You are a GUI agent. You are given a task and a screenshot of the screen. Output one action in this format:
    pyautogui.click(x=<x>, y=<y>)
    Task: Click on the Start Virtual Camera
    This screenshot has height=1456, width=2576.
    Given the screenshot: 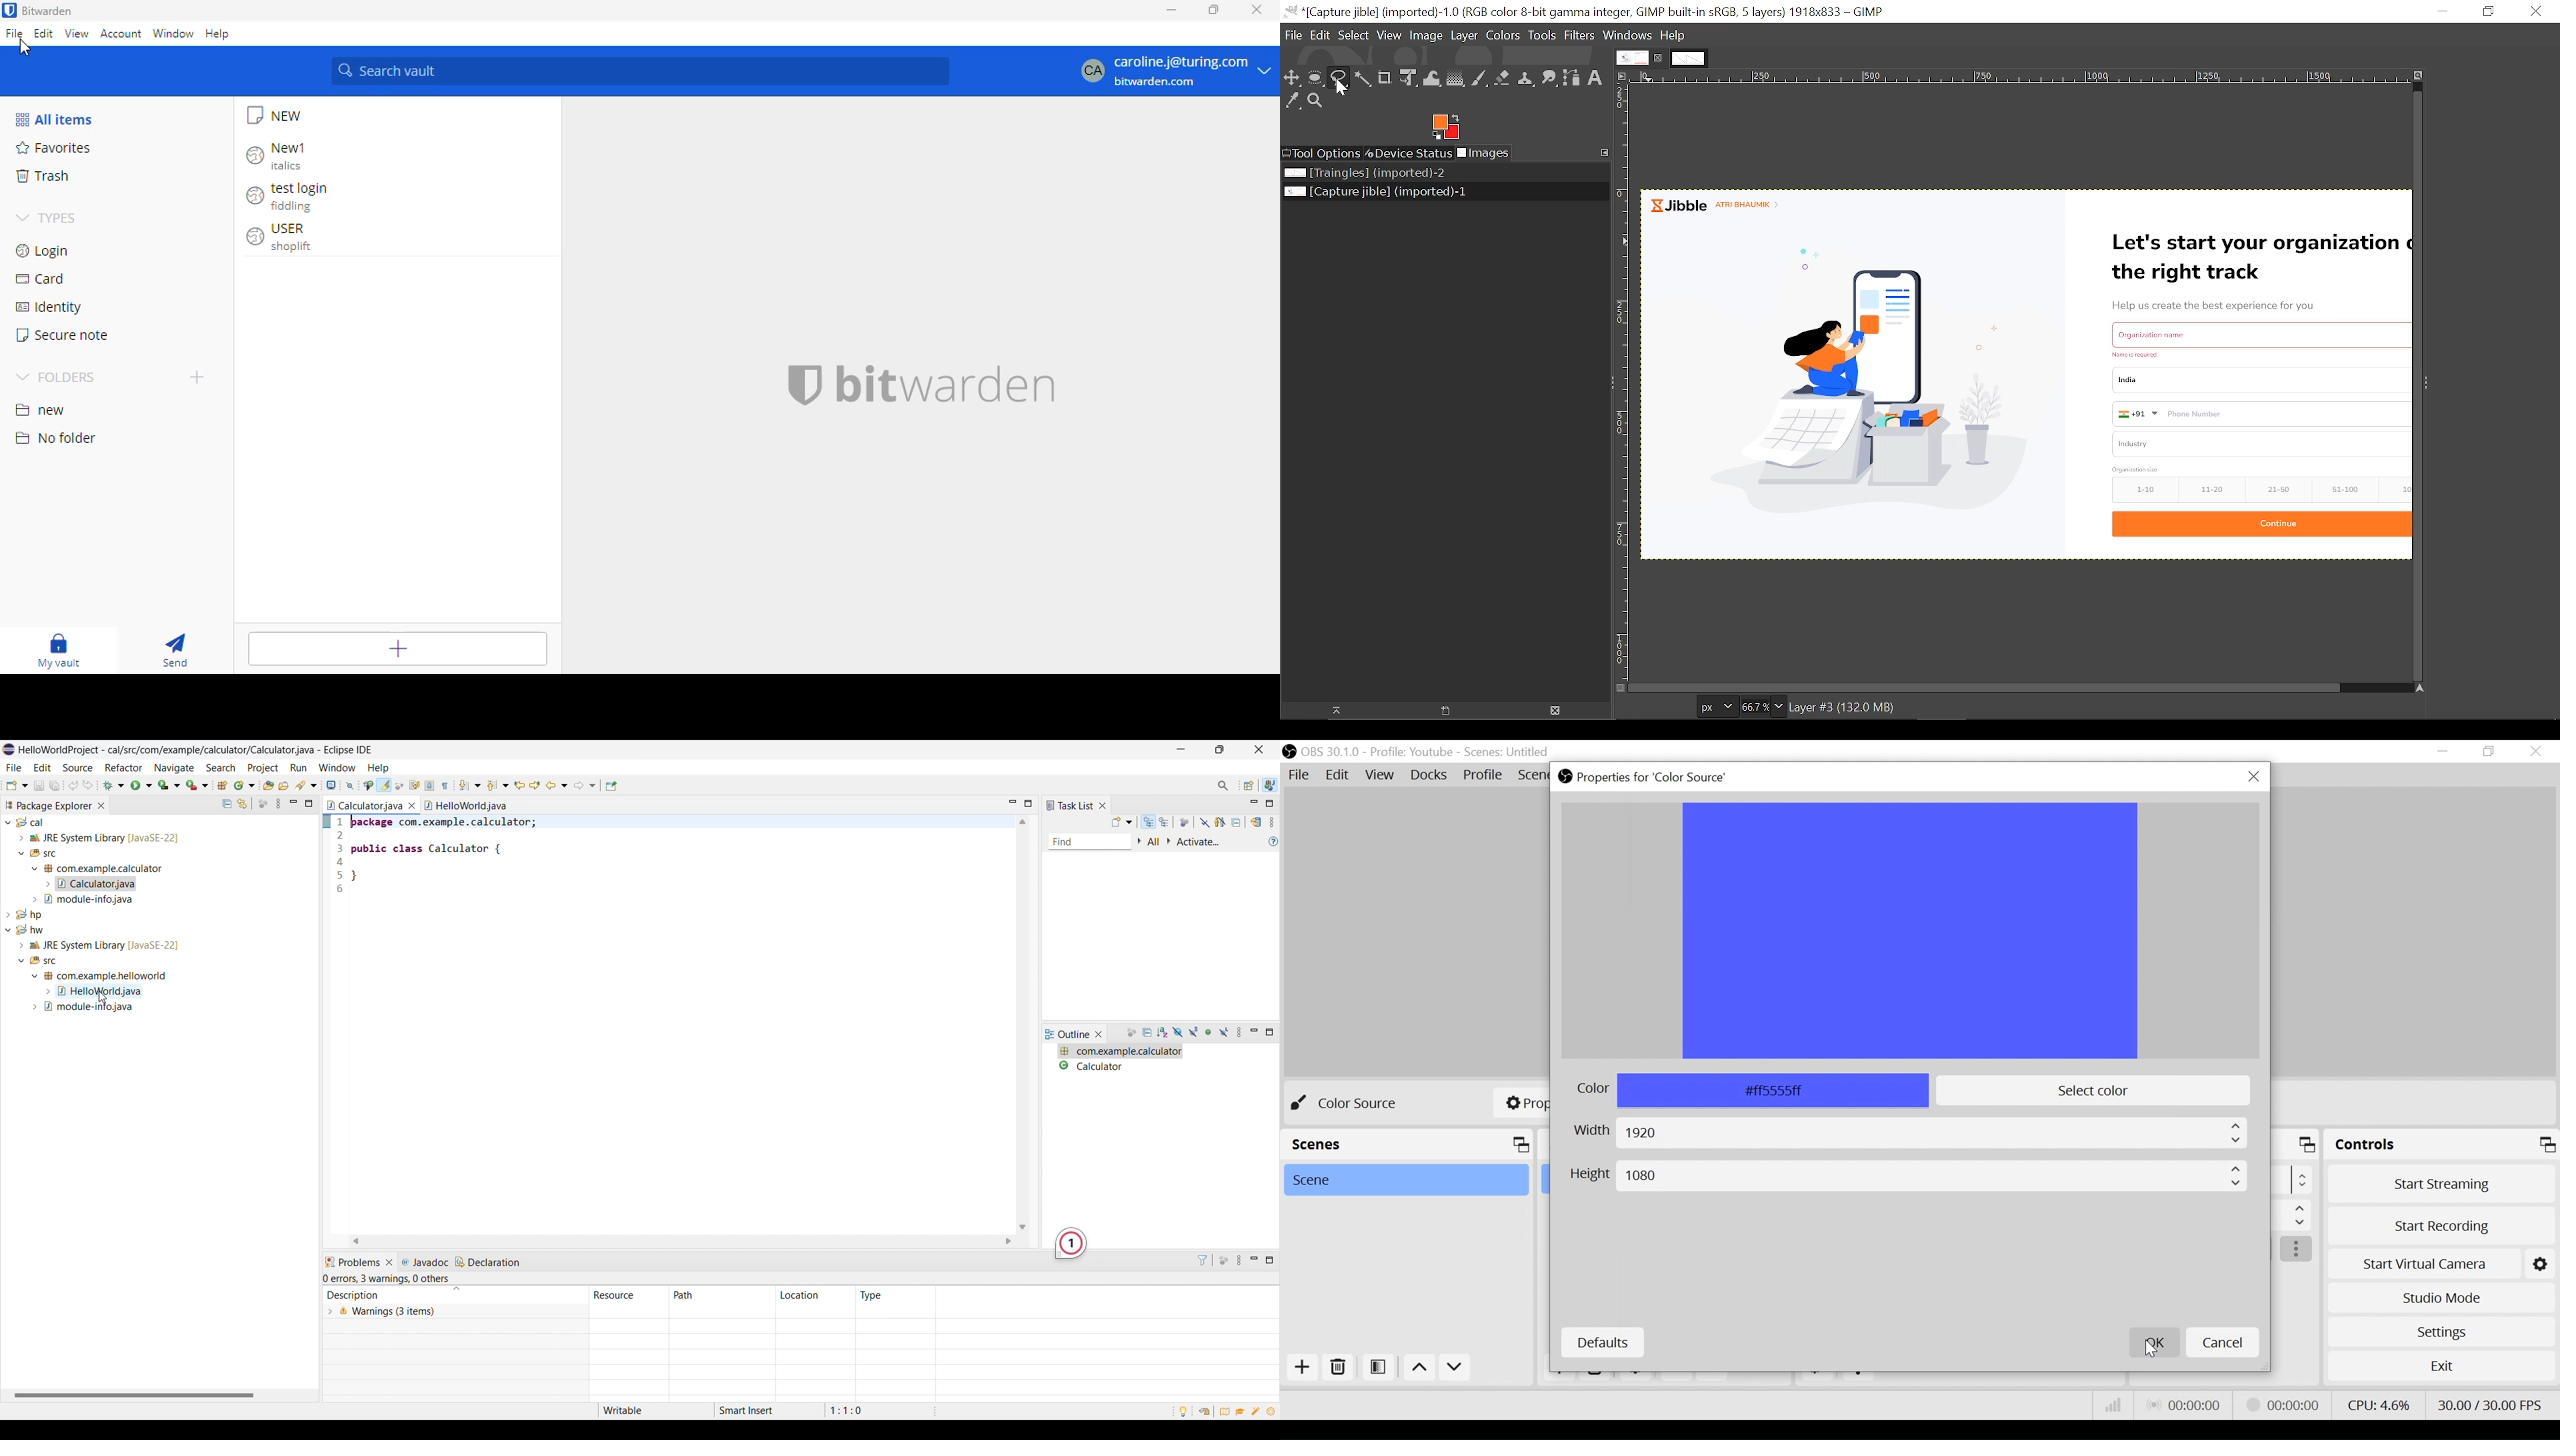 What is the action you would take?
    pyautogui.click(x=2441, y=1265)
    